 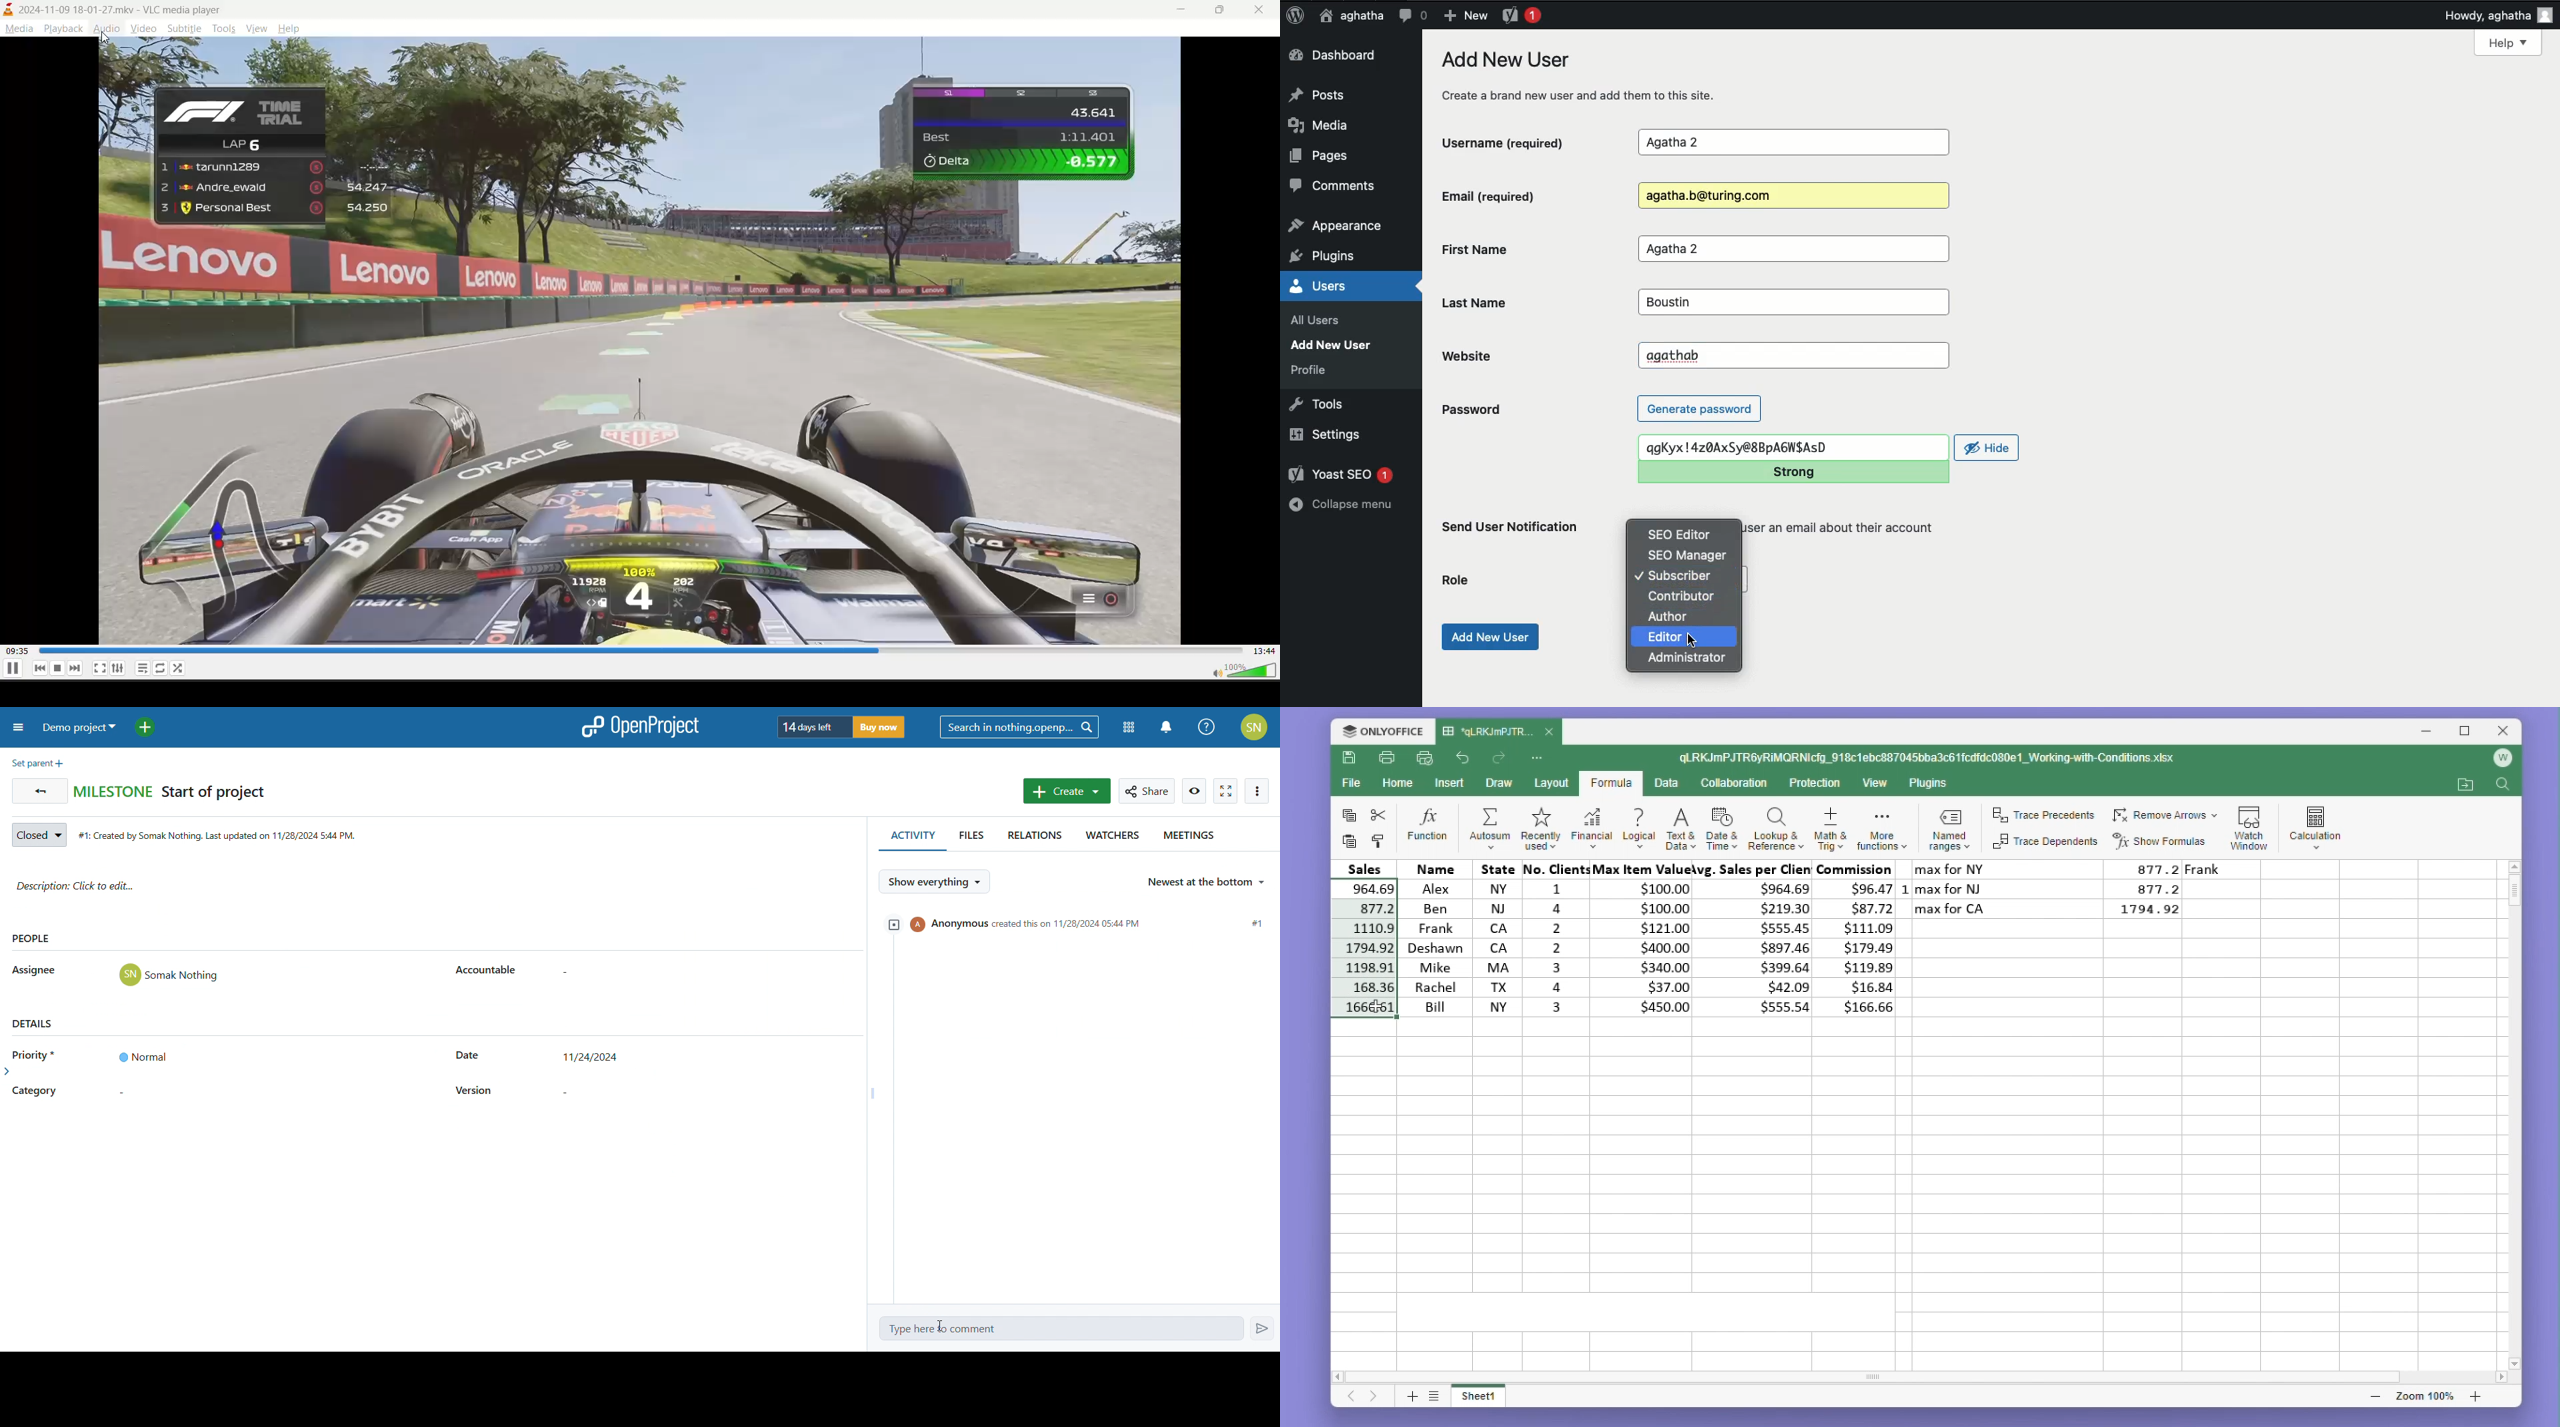 I want to click on preview, so click(x=640, y=339).